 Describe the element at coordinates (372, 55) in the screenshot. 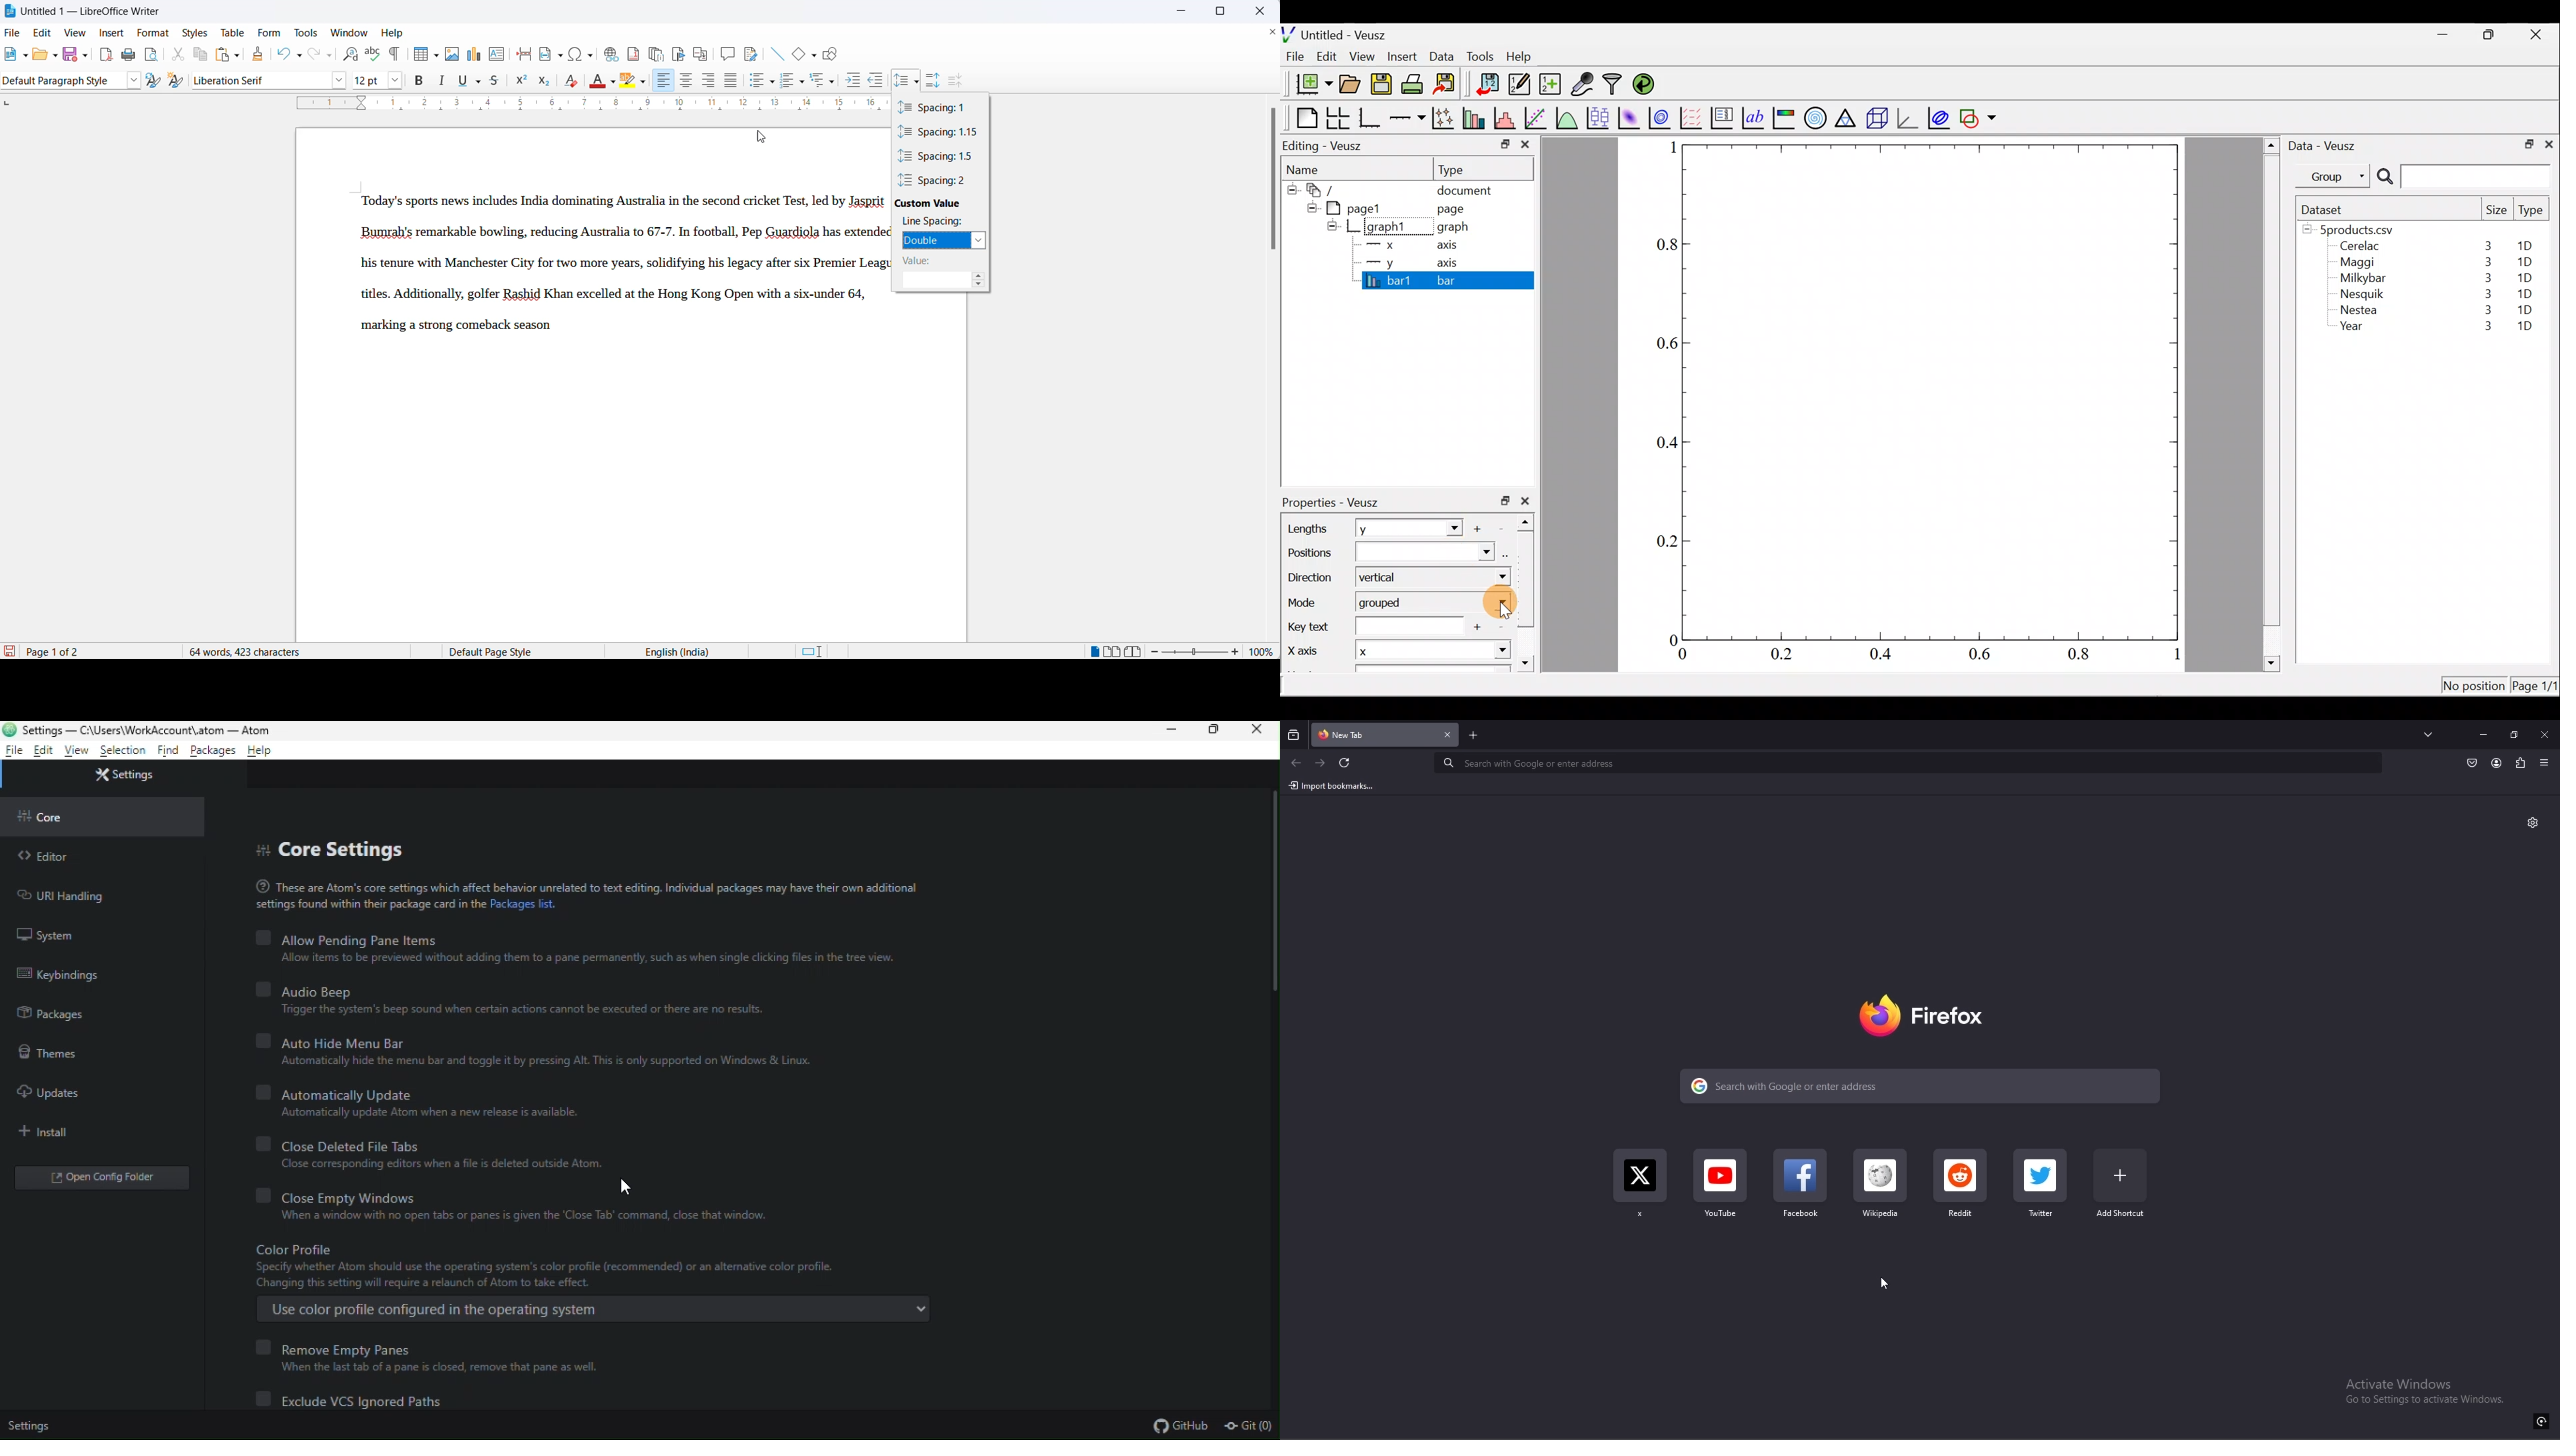

I see `spellings` at that location.